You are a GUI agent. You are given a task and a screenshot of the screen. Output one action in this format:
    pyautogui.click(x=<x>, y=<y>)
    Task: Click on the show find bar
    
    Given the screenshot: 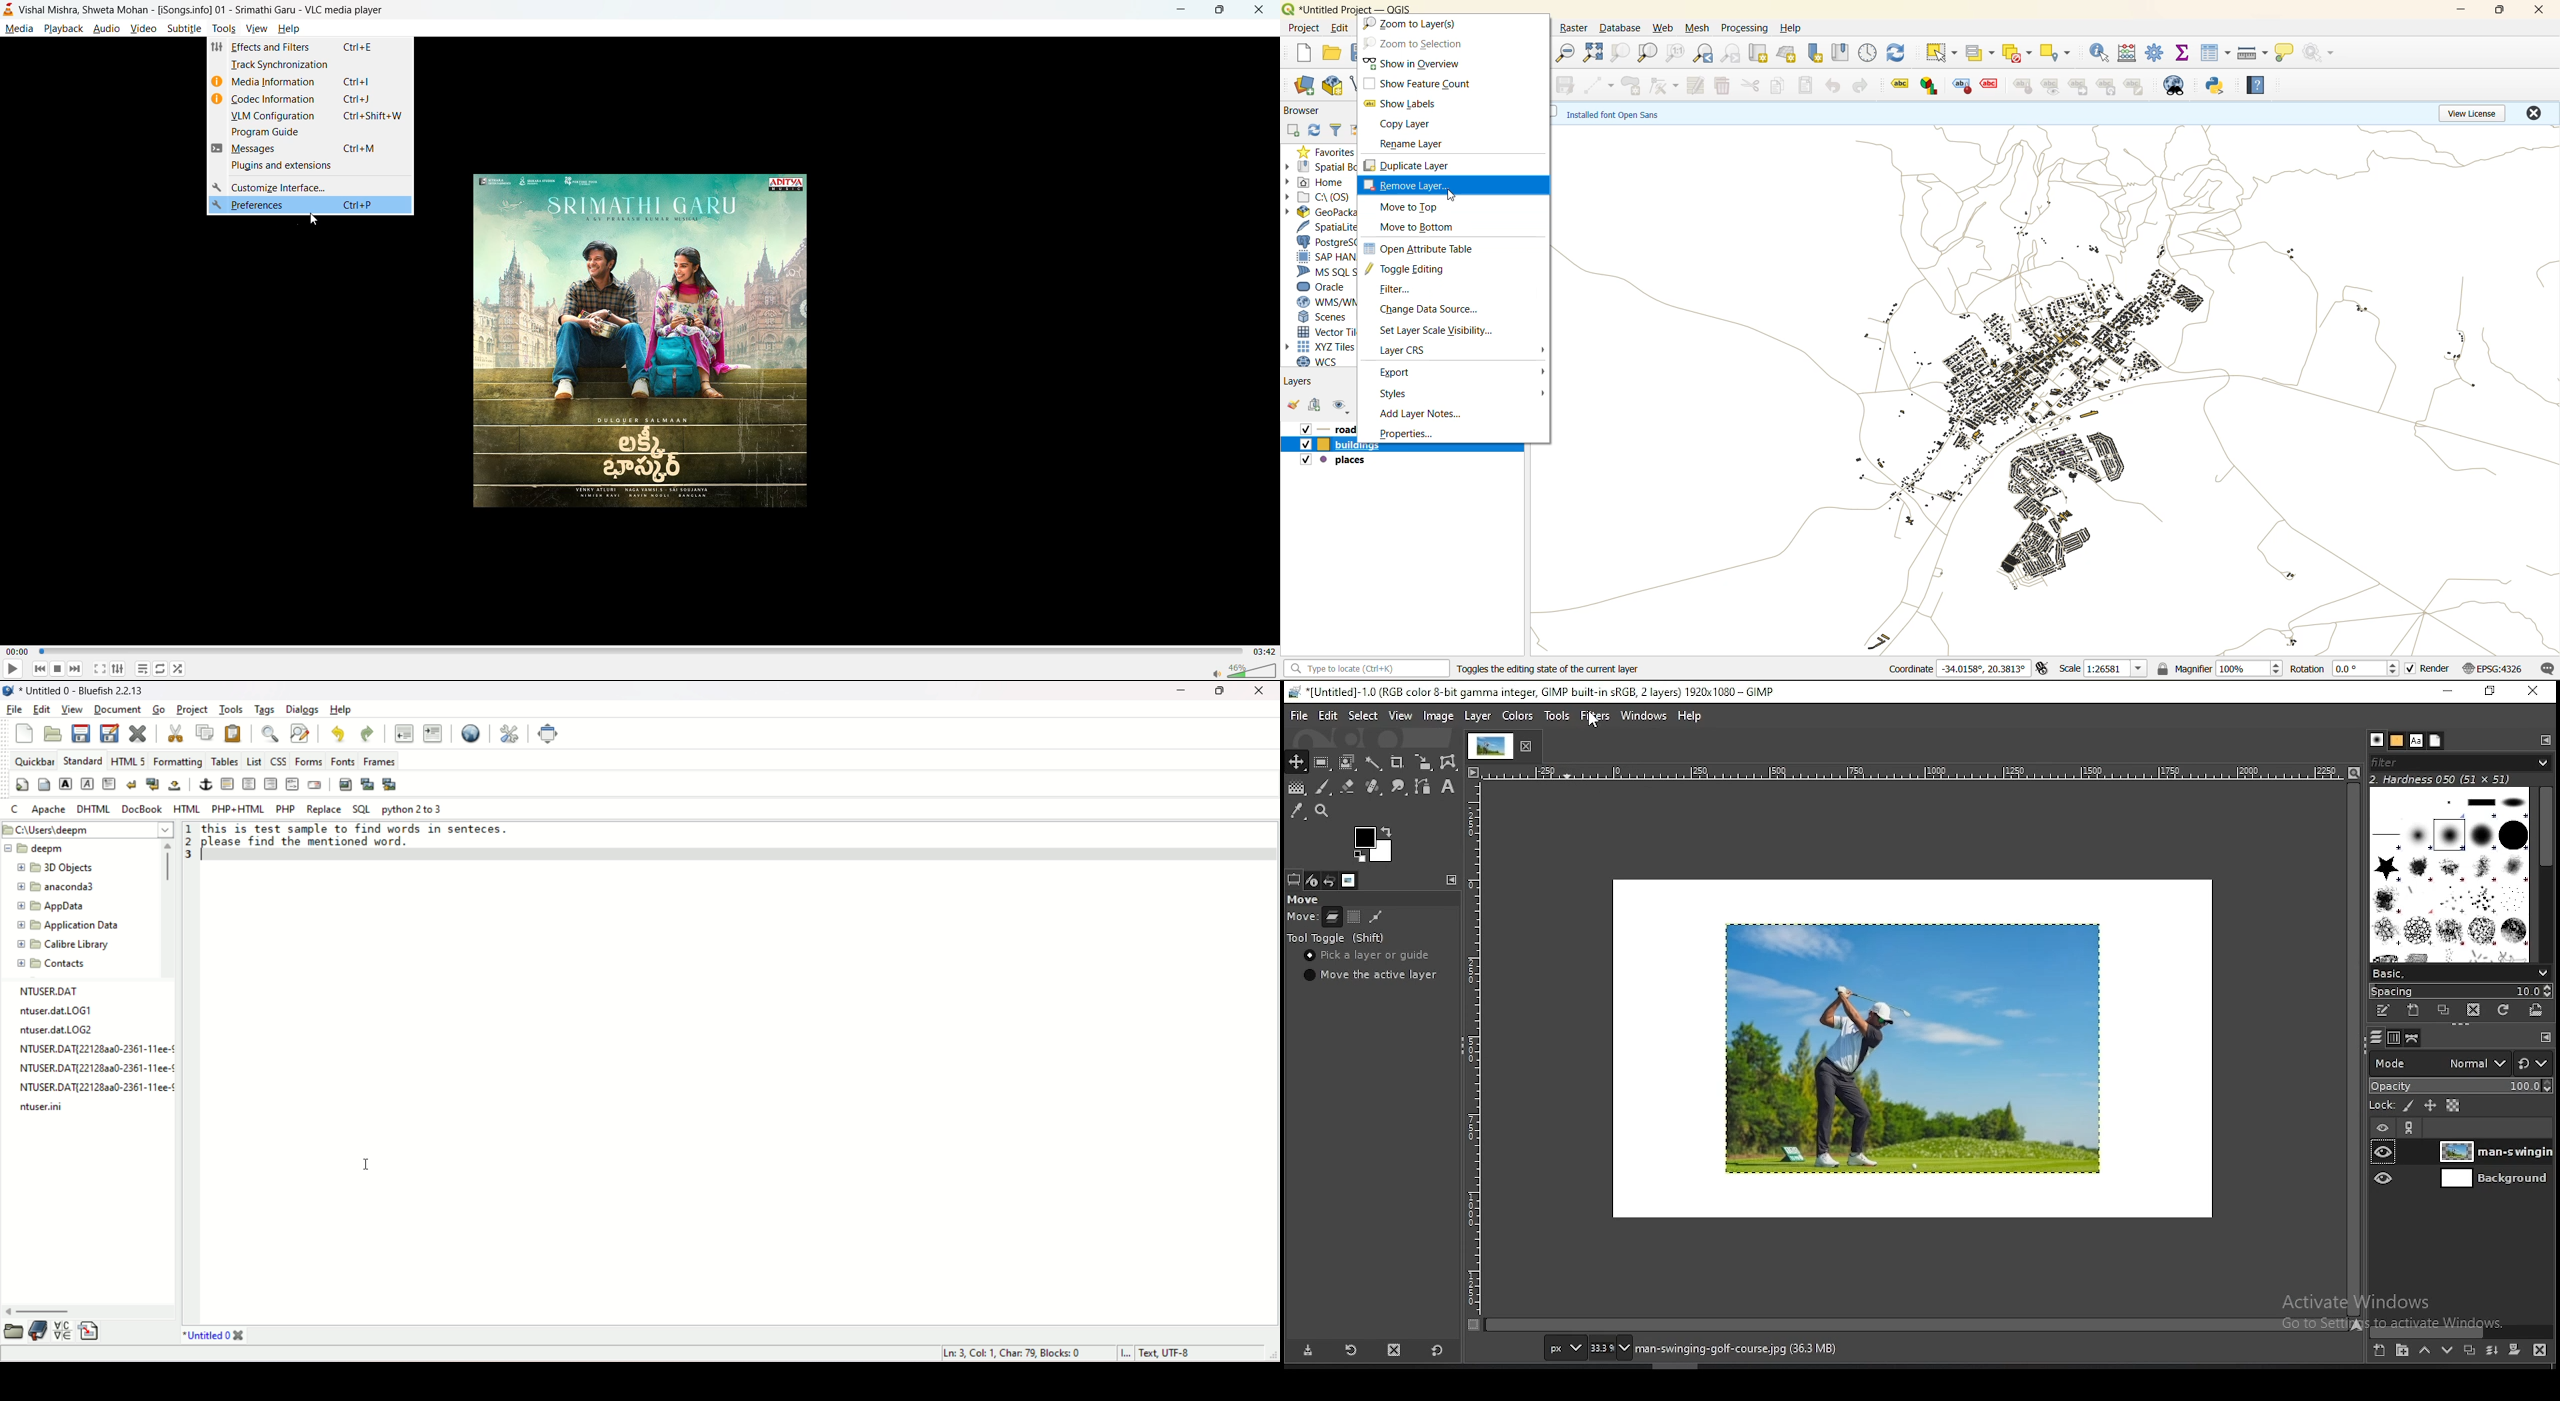 What is the action you would take?
    pyautogui.click(x=269, y=732)
    